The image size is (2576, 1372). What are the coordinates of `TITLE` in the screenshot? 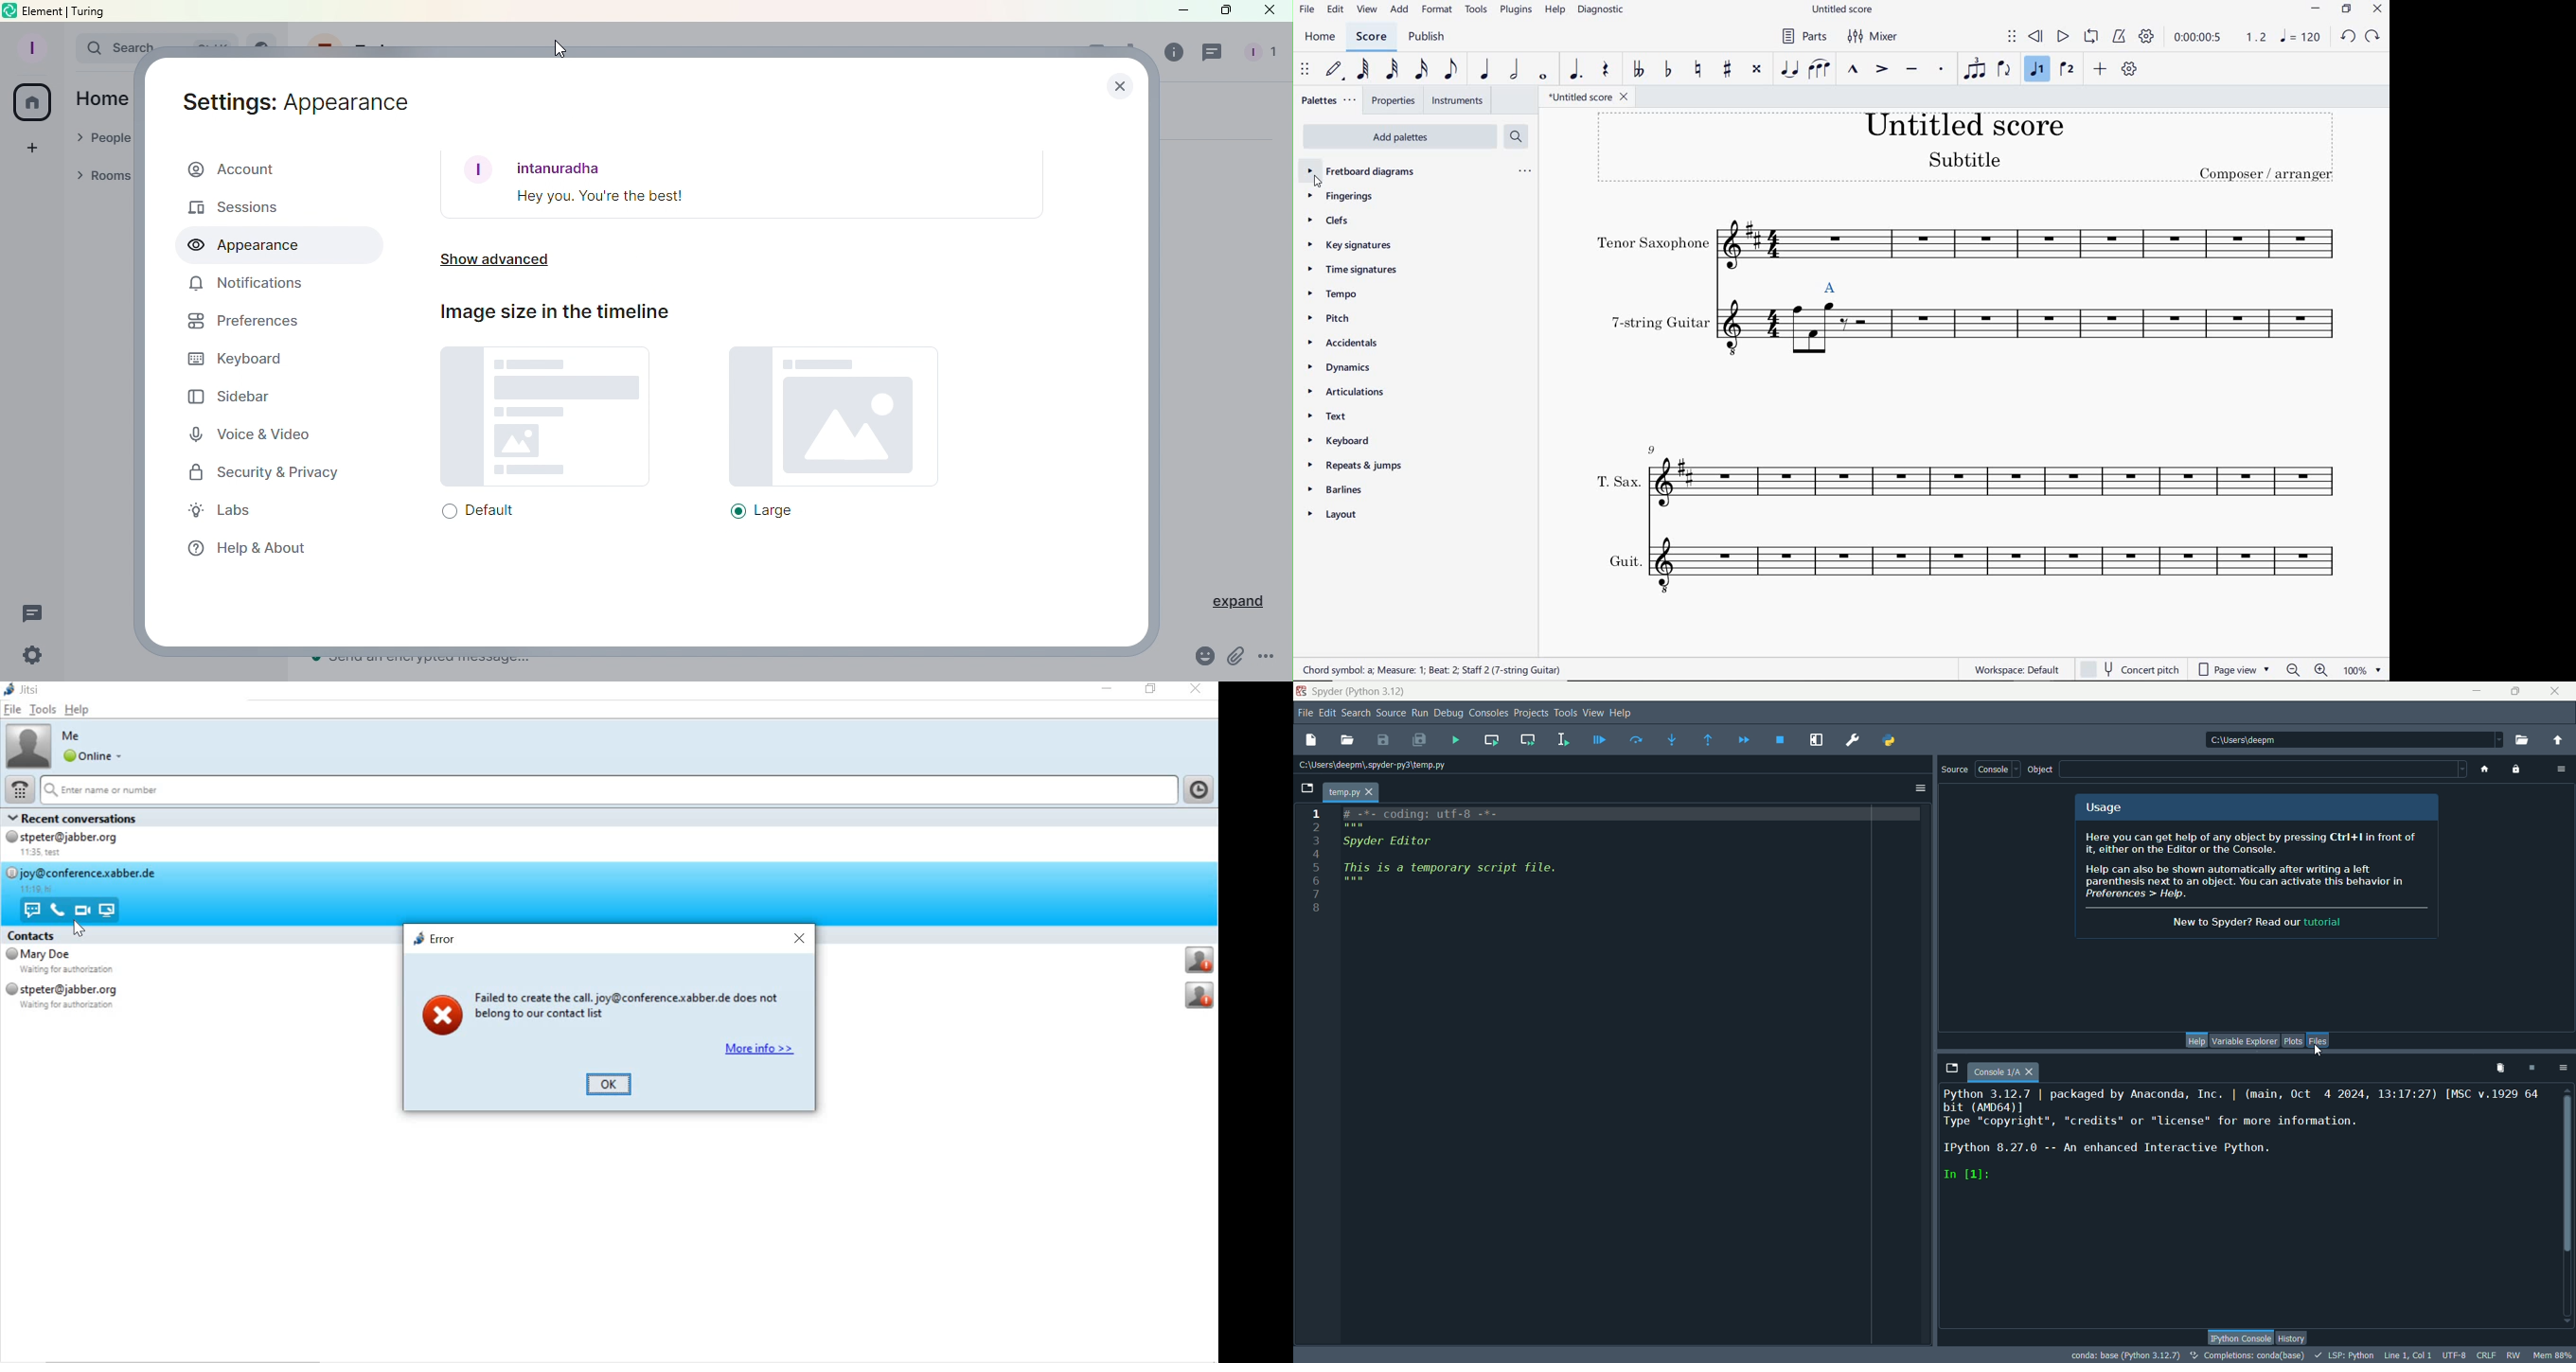 It's located at (1971, 151).